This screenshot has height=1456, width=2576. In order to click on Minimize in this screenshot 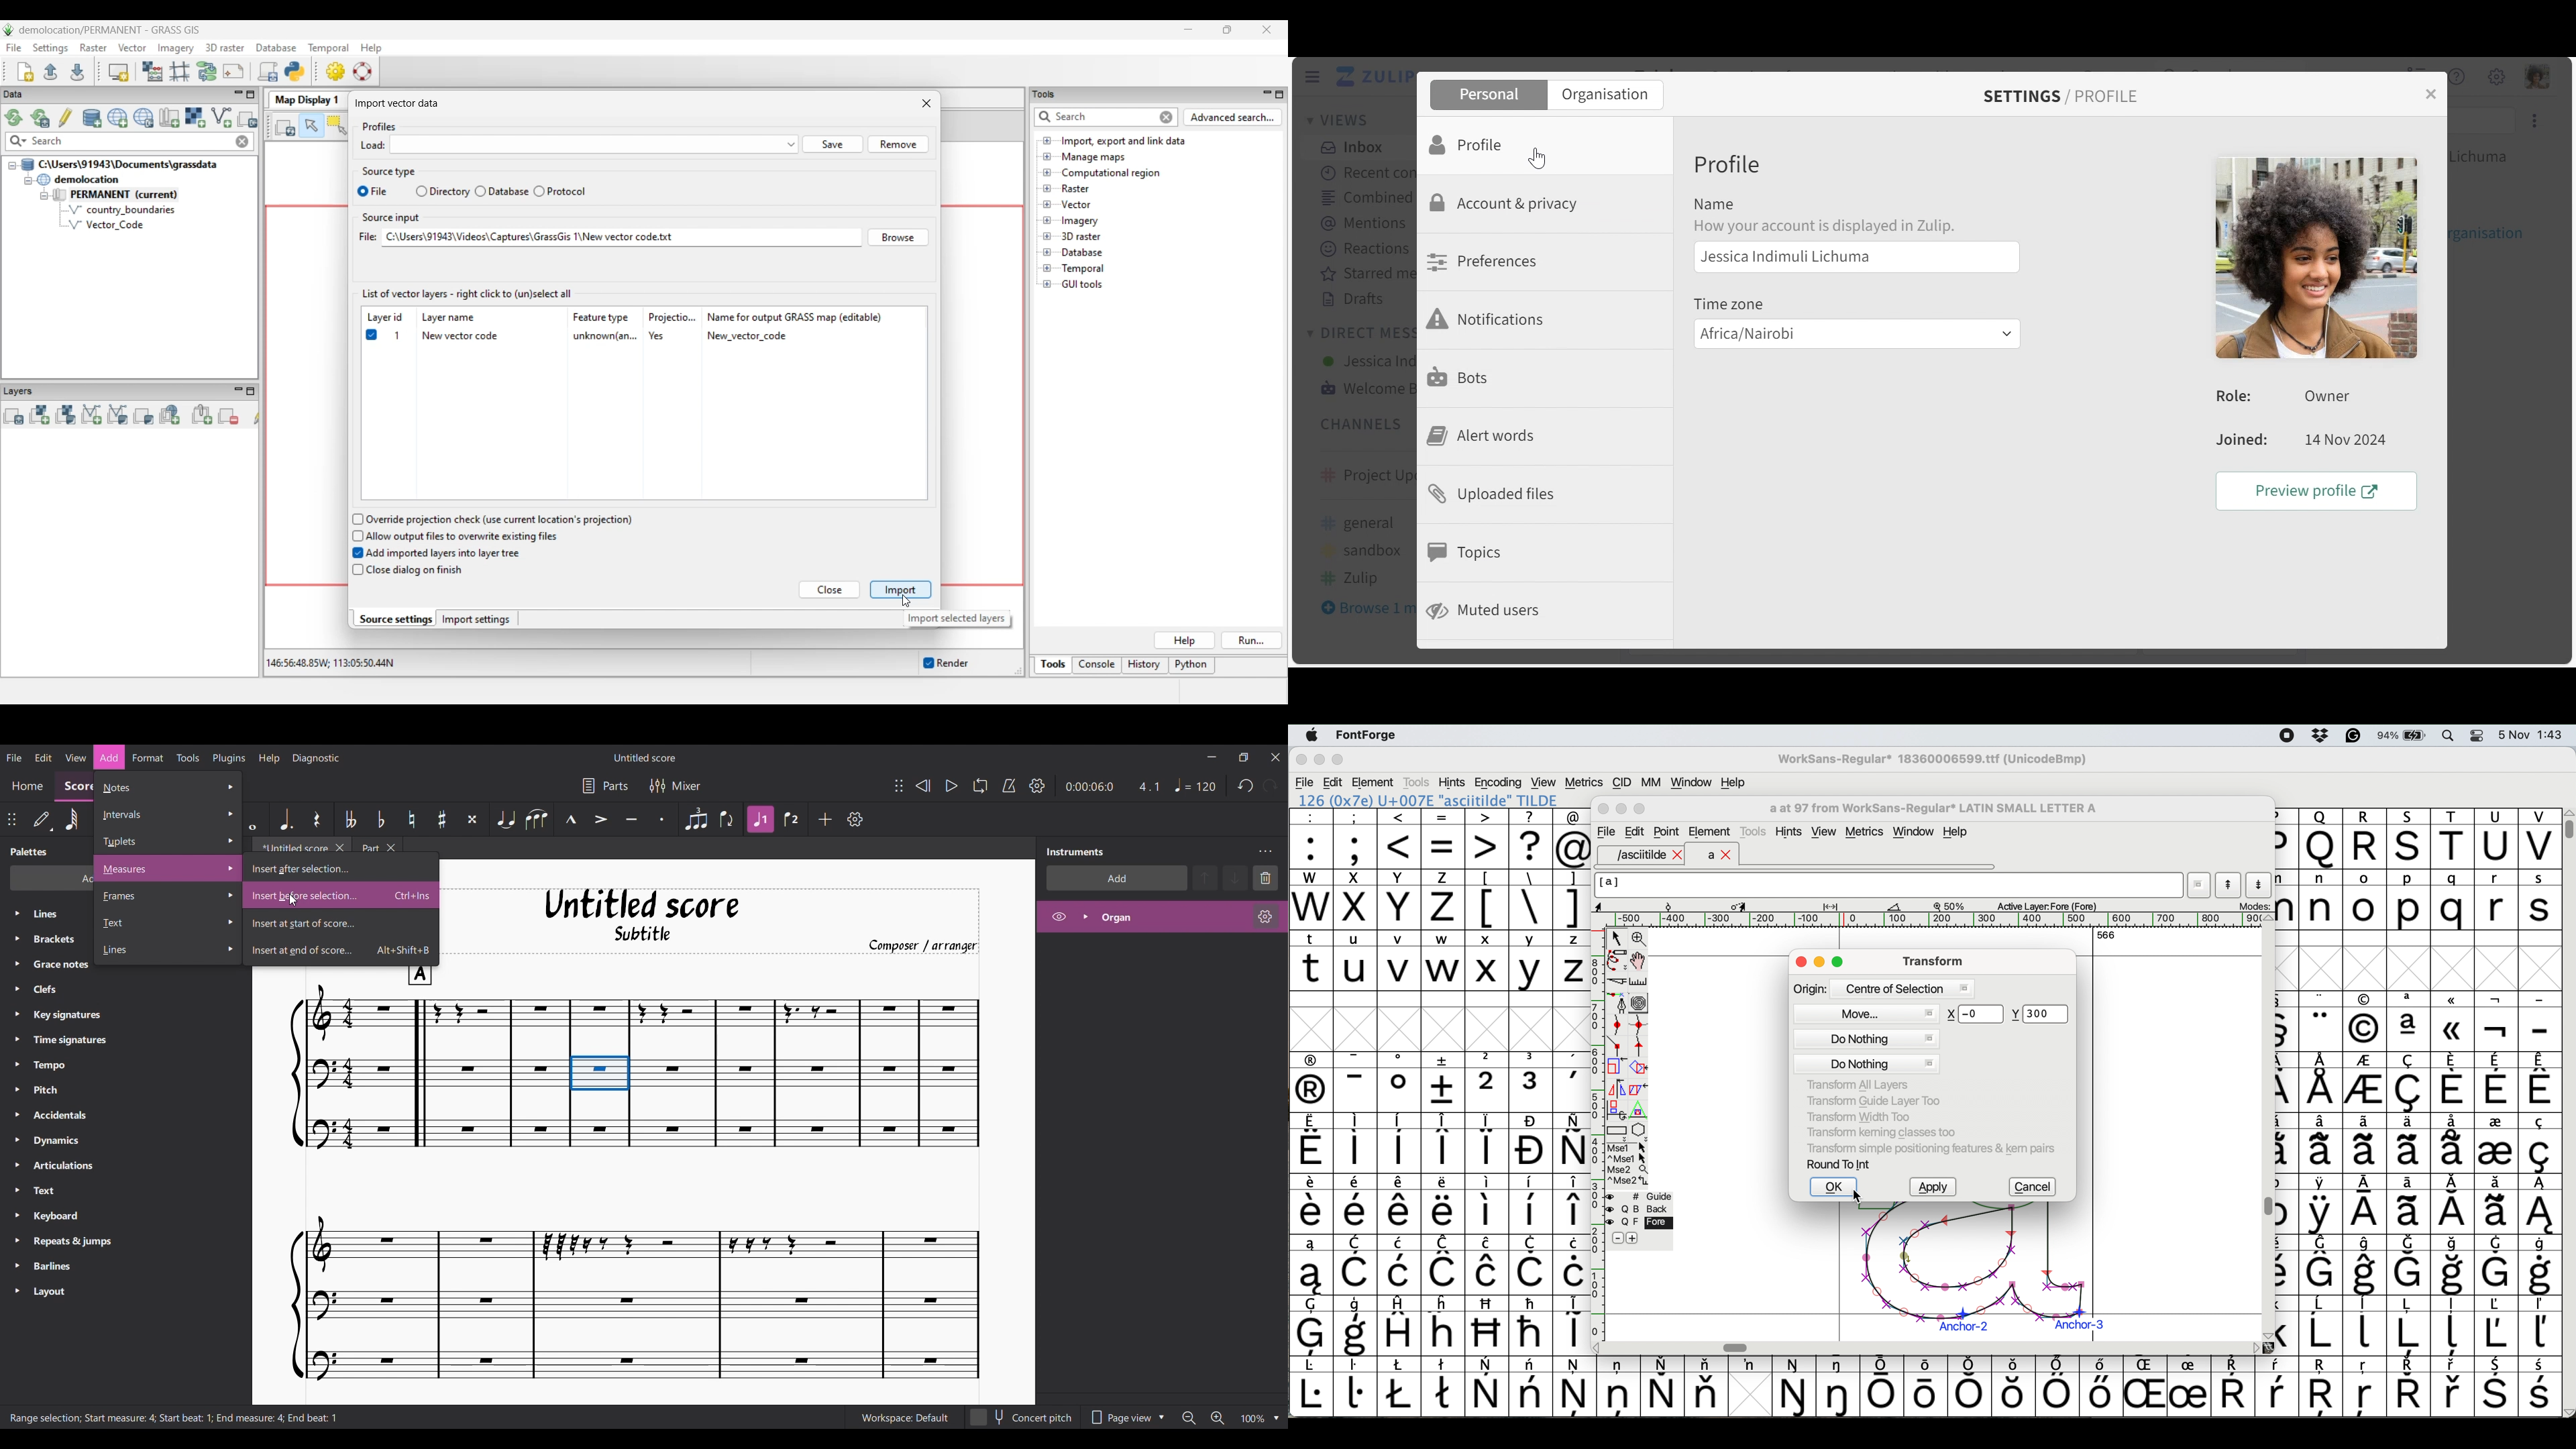, I will do `click(1212, 757)`.